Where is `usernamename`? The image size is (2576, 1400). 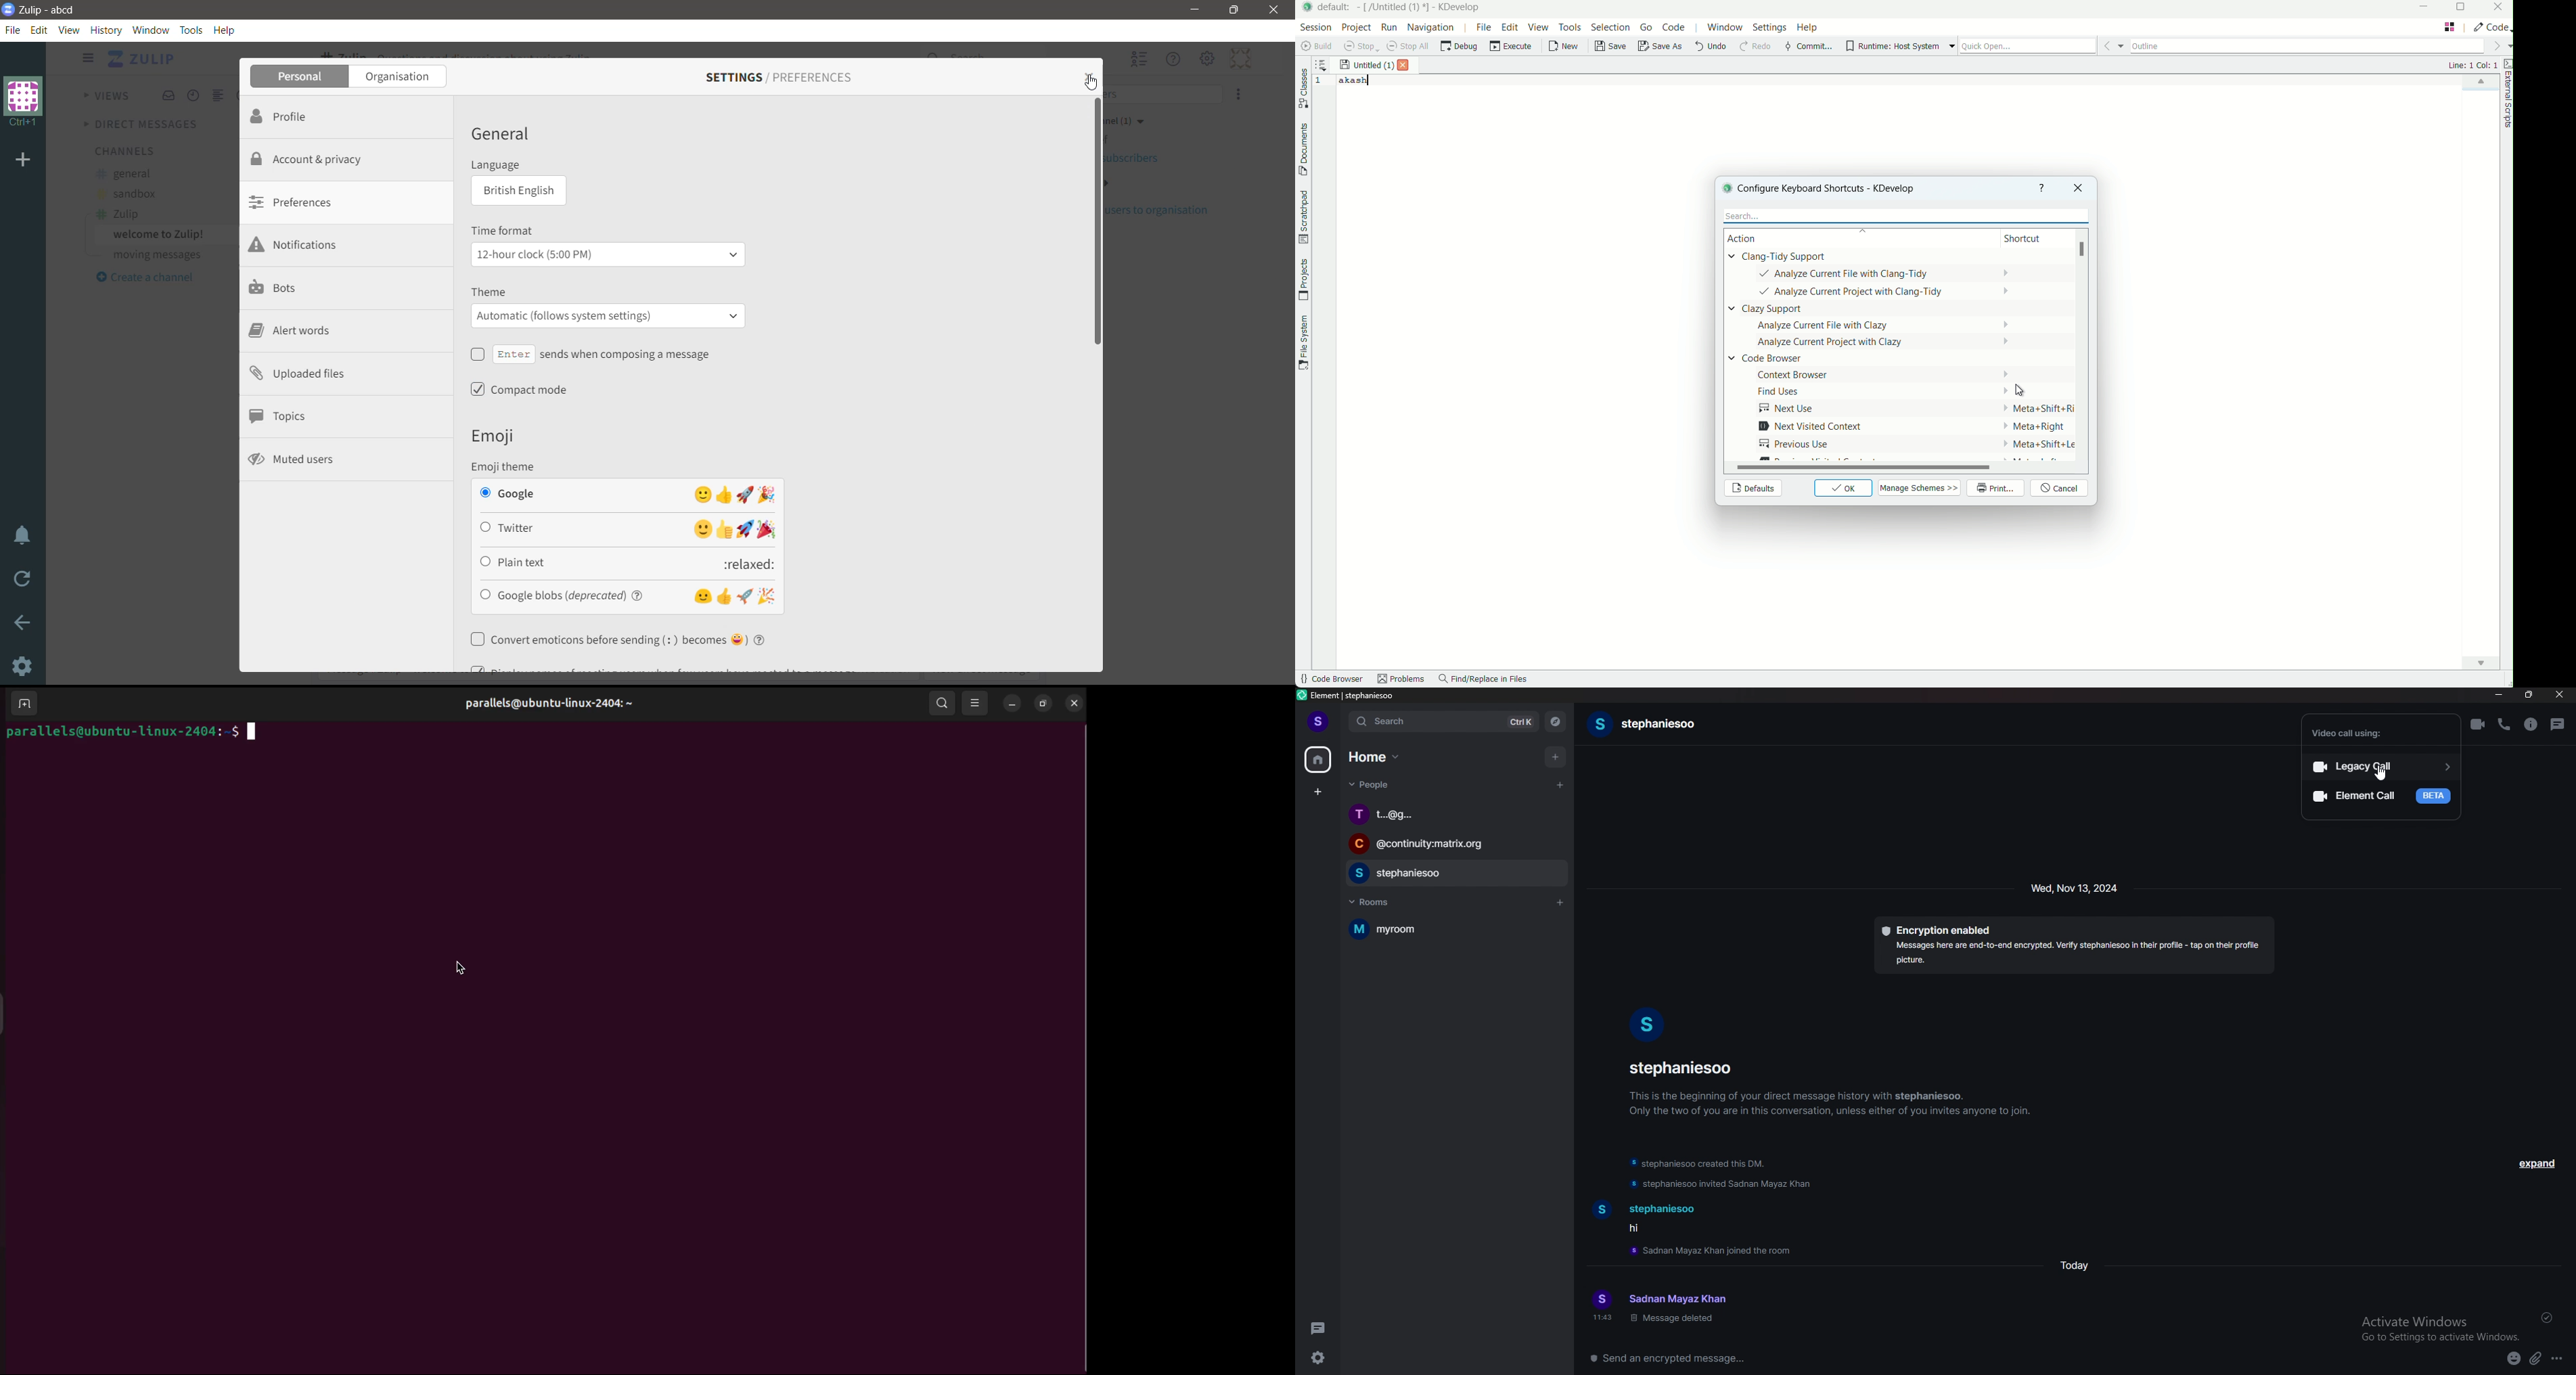
usernamename is located at coordinates (1648, 724).